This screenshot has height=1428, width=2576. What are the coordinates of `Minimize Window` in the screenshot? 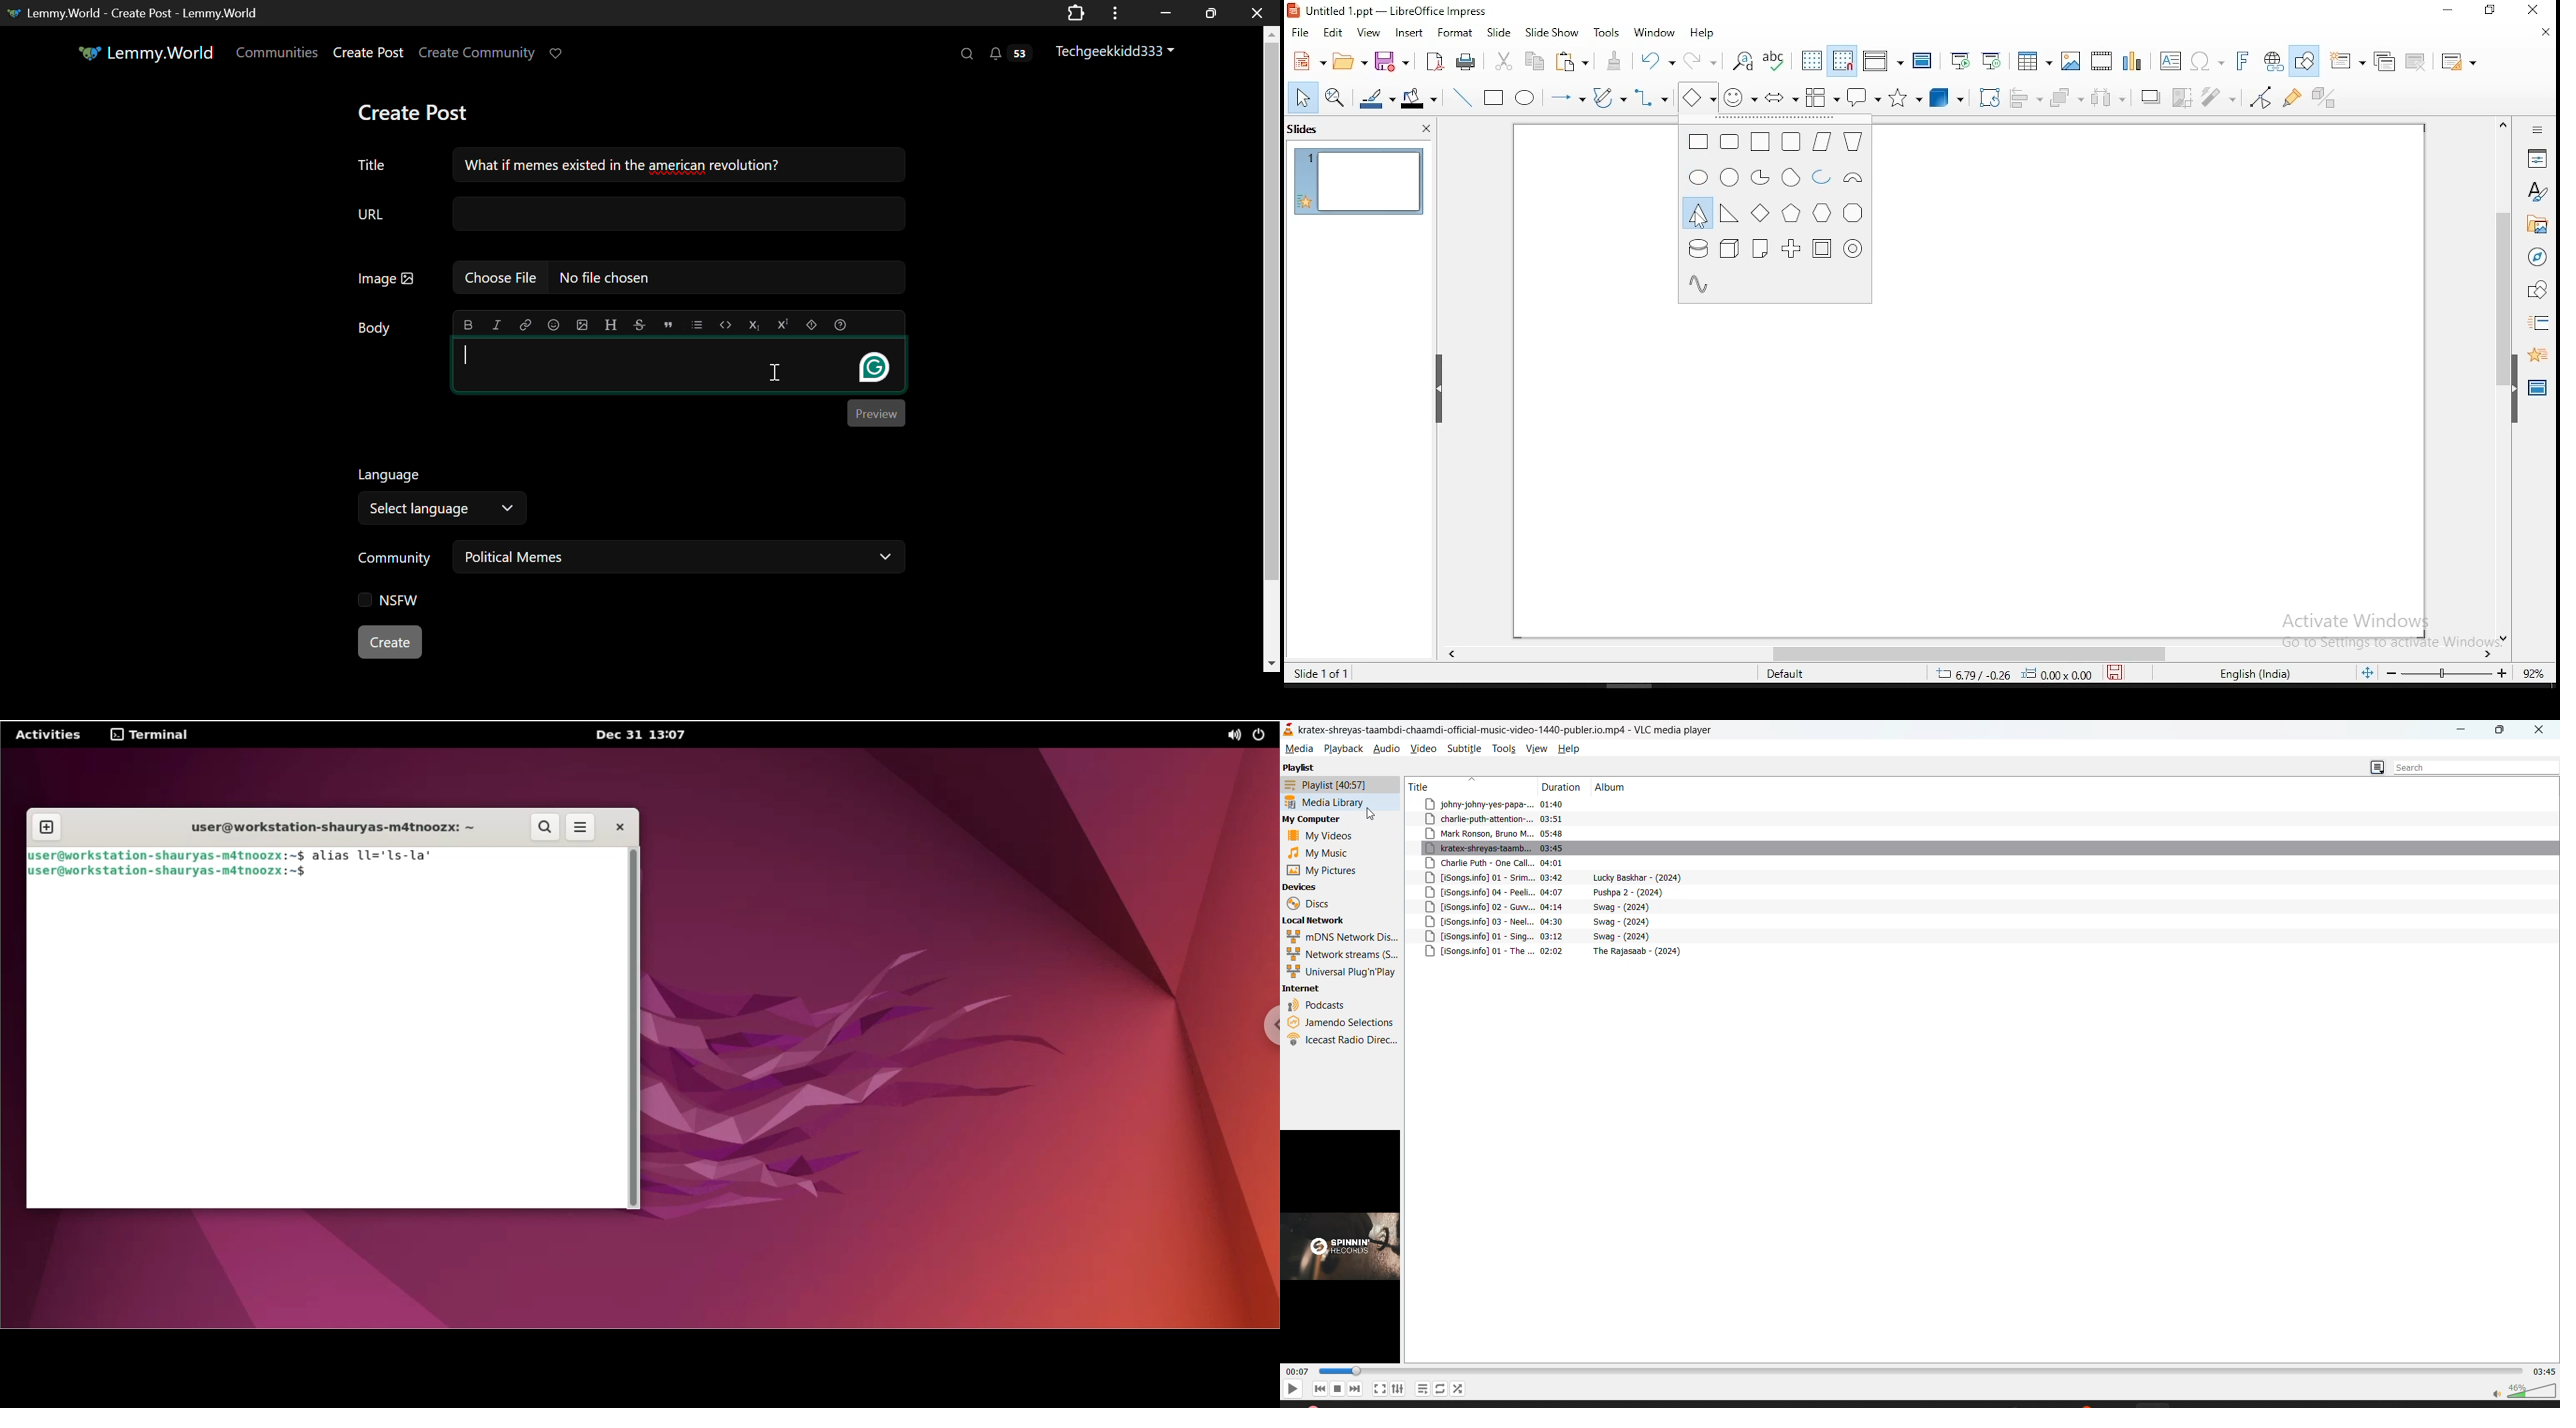 It's located at (1209, 13).